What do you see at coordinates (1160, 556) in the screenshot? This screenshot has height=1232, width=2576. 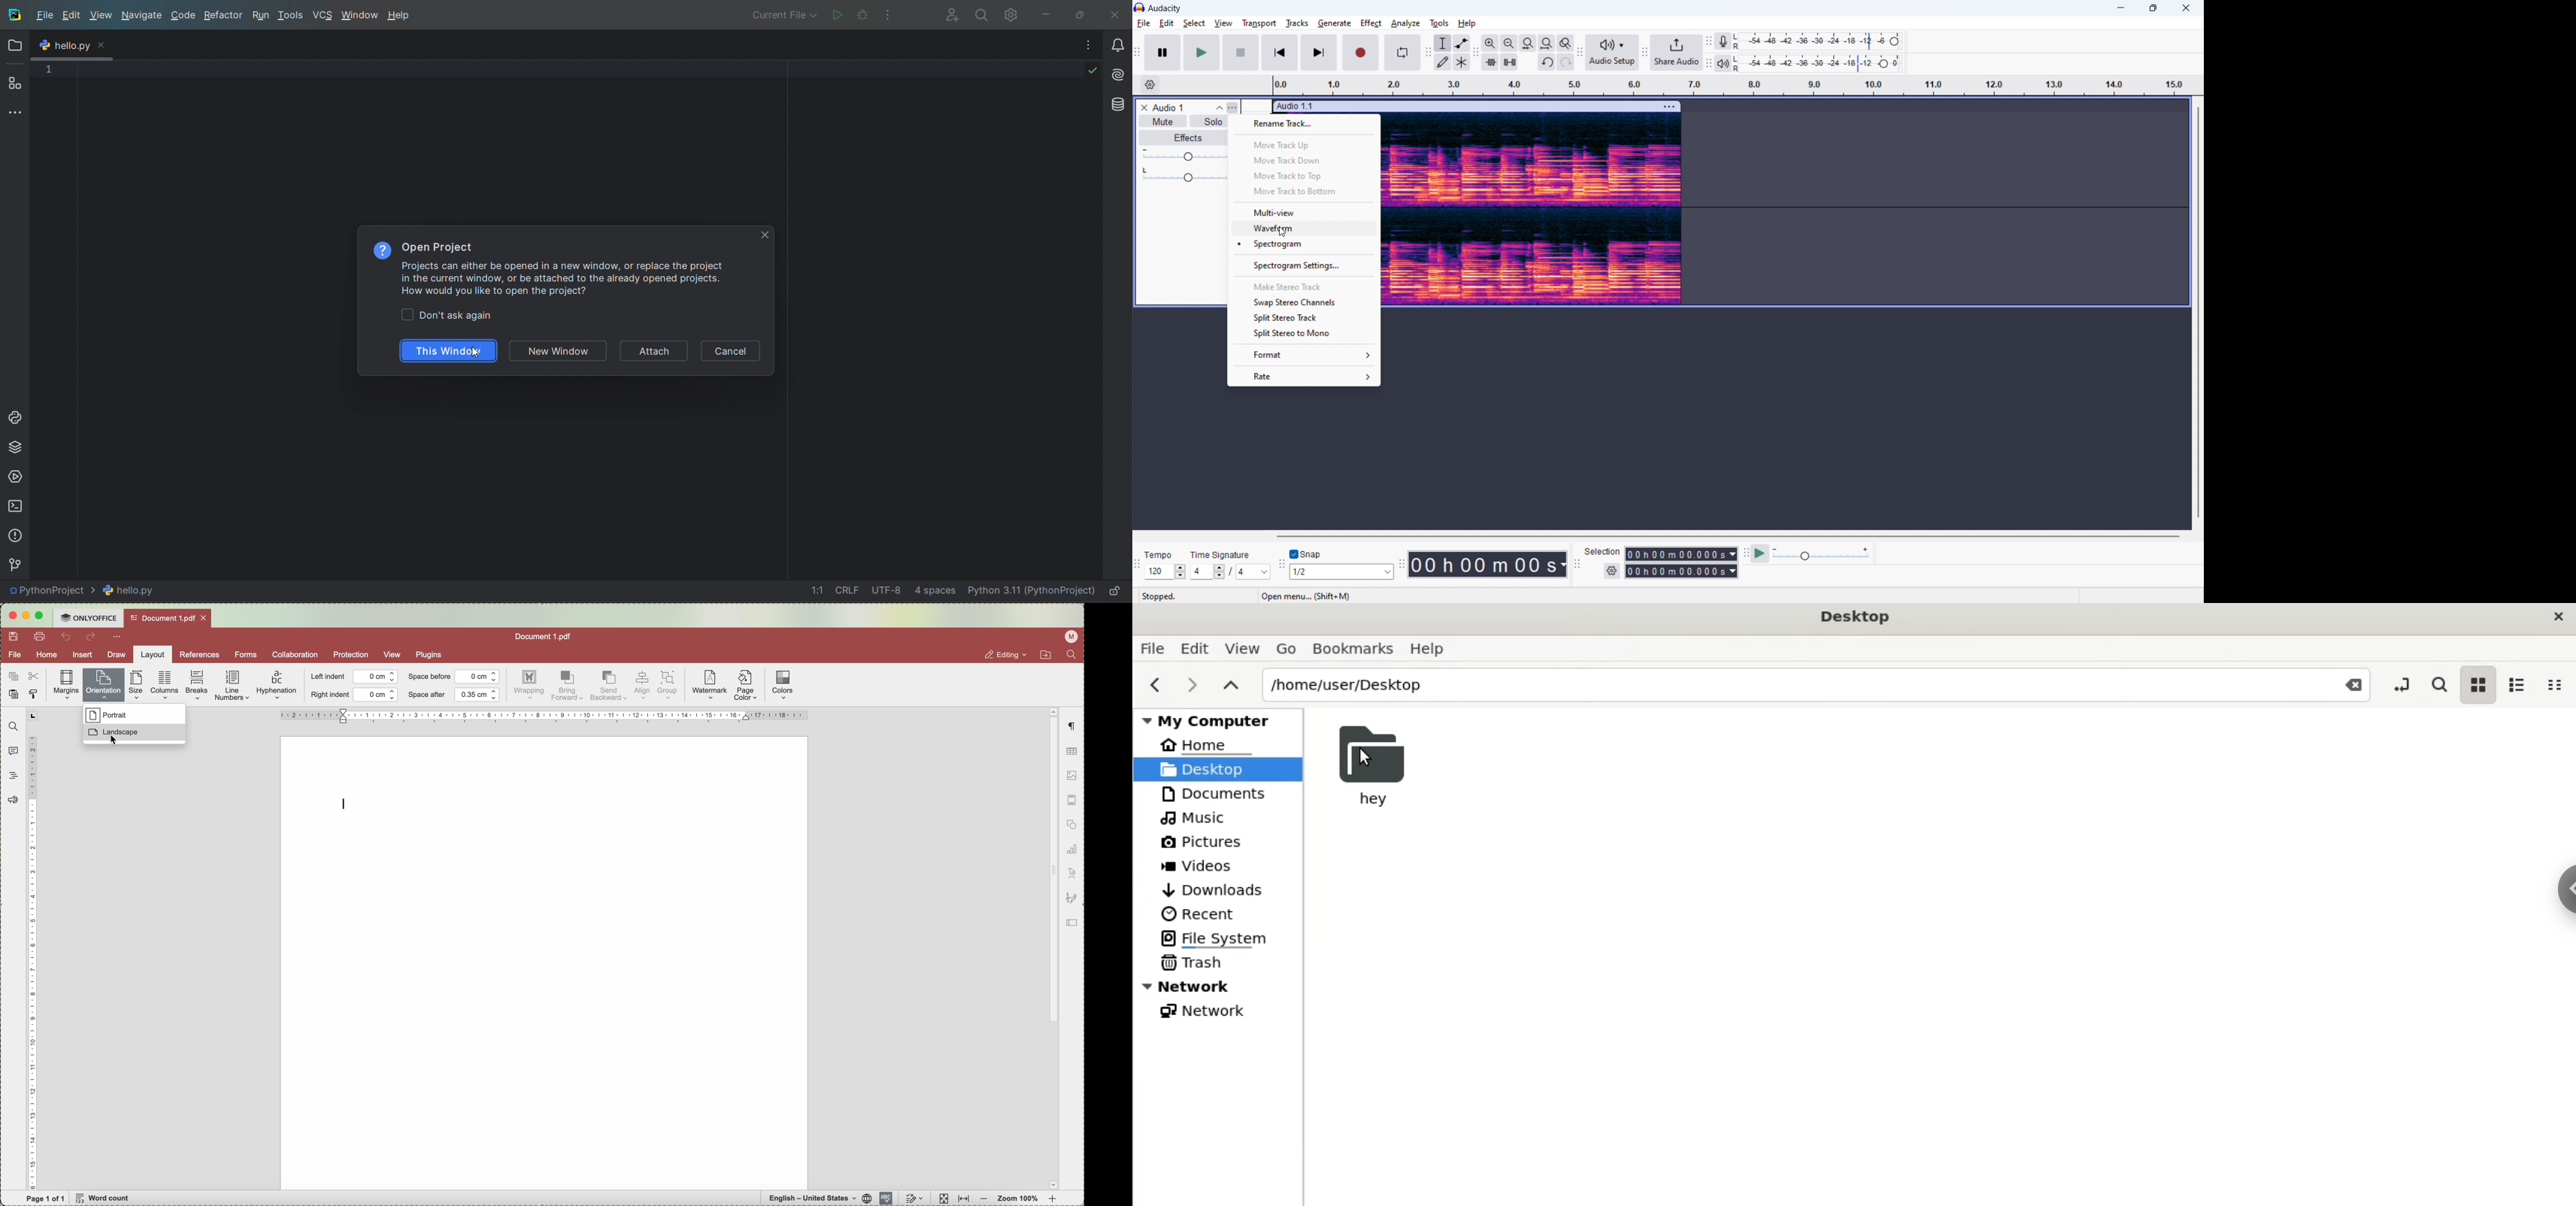 I see `tempo` at bounding box center [1160, 556].